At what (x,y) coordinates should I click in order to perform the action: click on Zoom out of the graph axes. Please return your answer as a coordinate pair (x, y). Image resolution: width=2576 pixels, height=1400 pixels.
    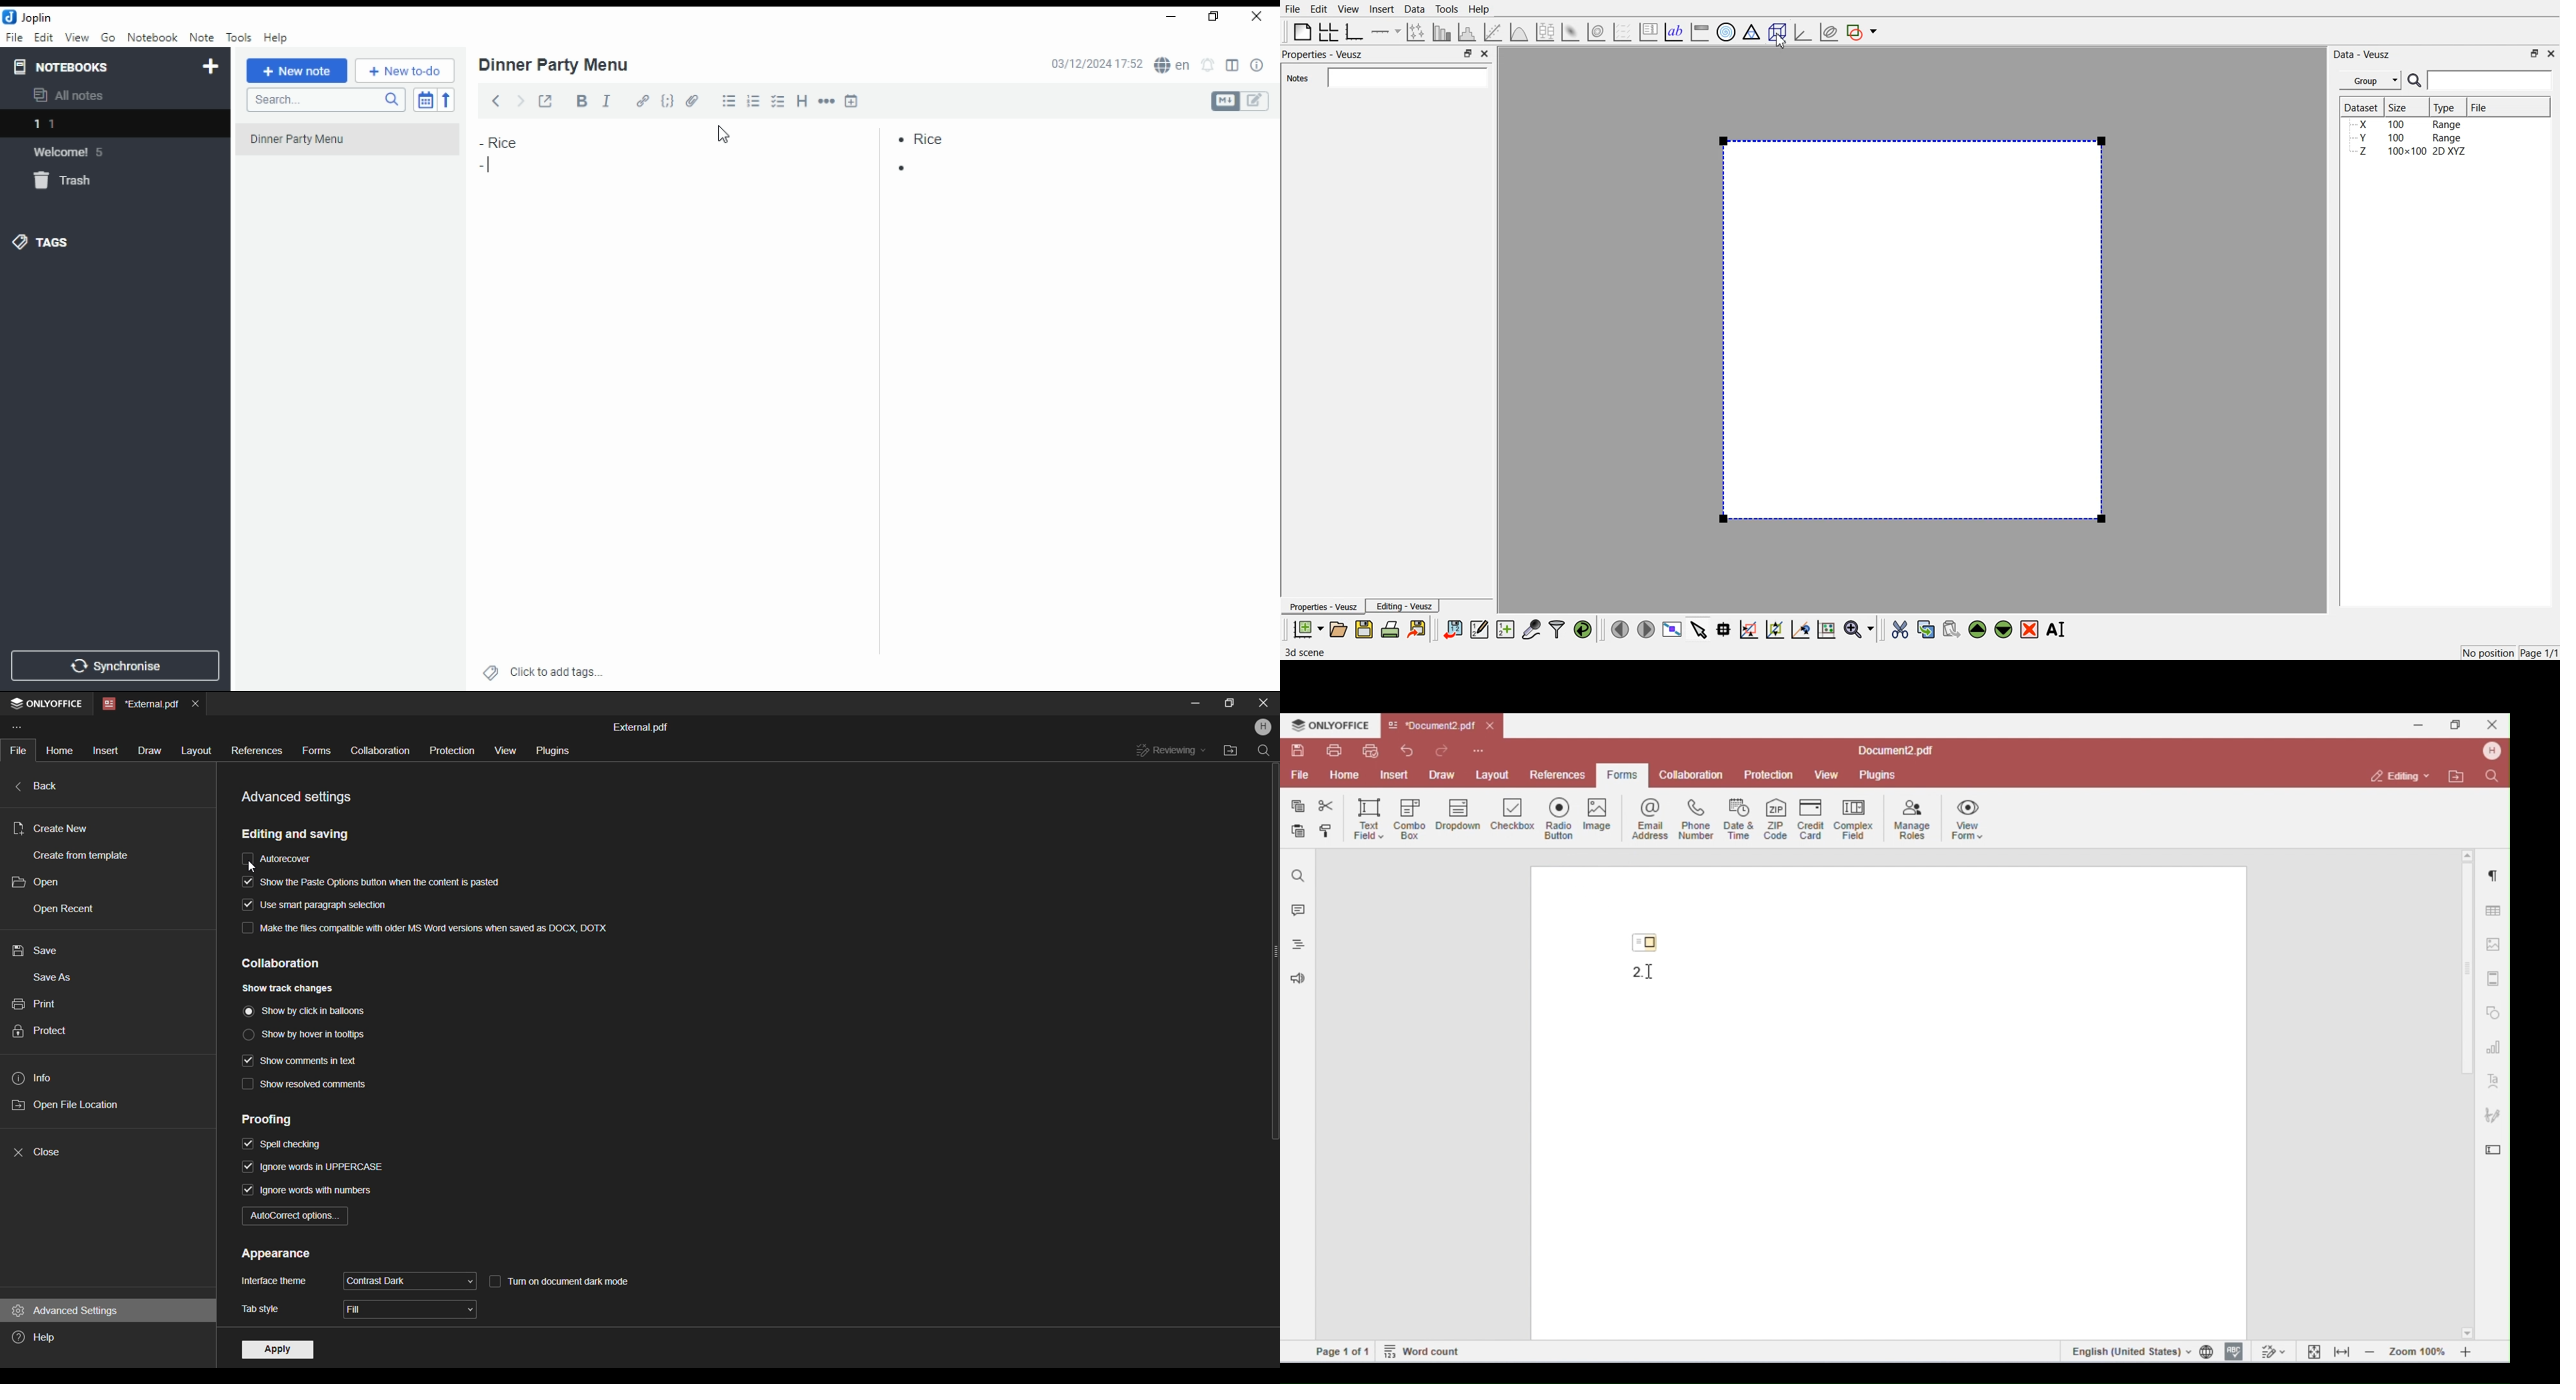
    Looking at the image, I should click on (1775, 629).